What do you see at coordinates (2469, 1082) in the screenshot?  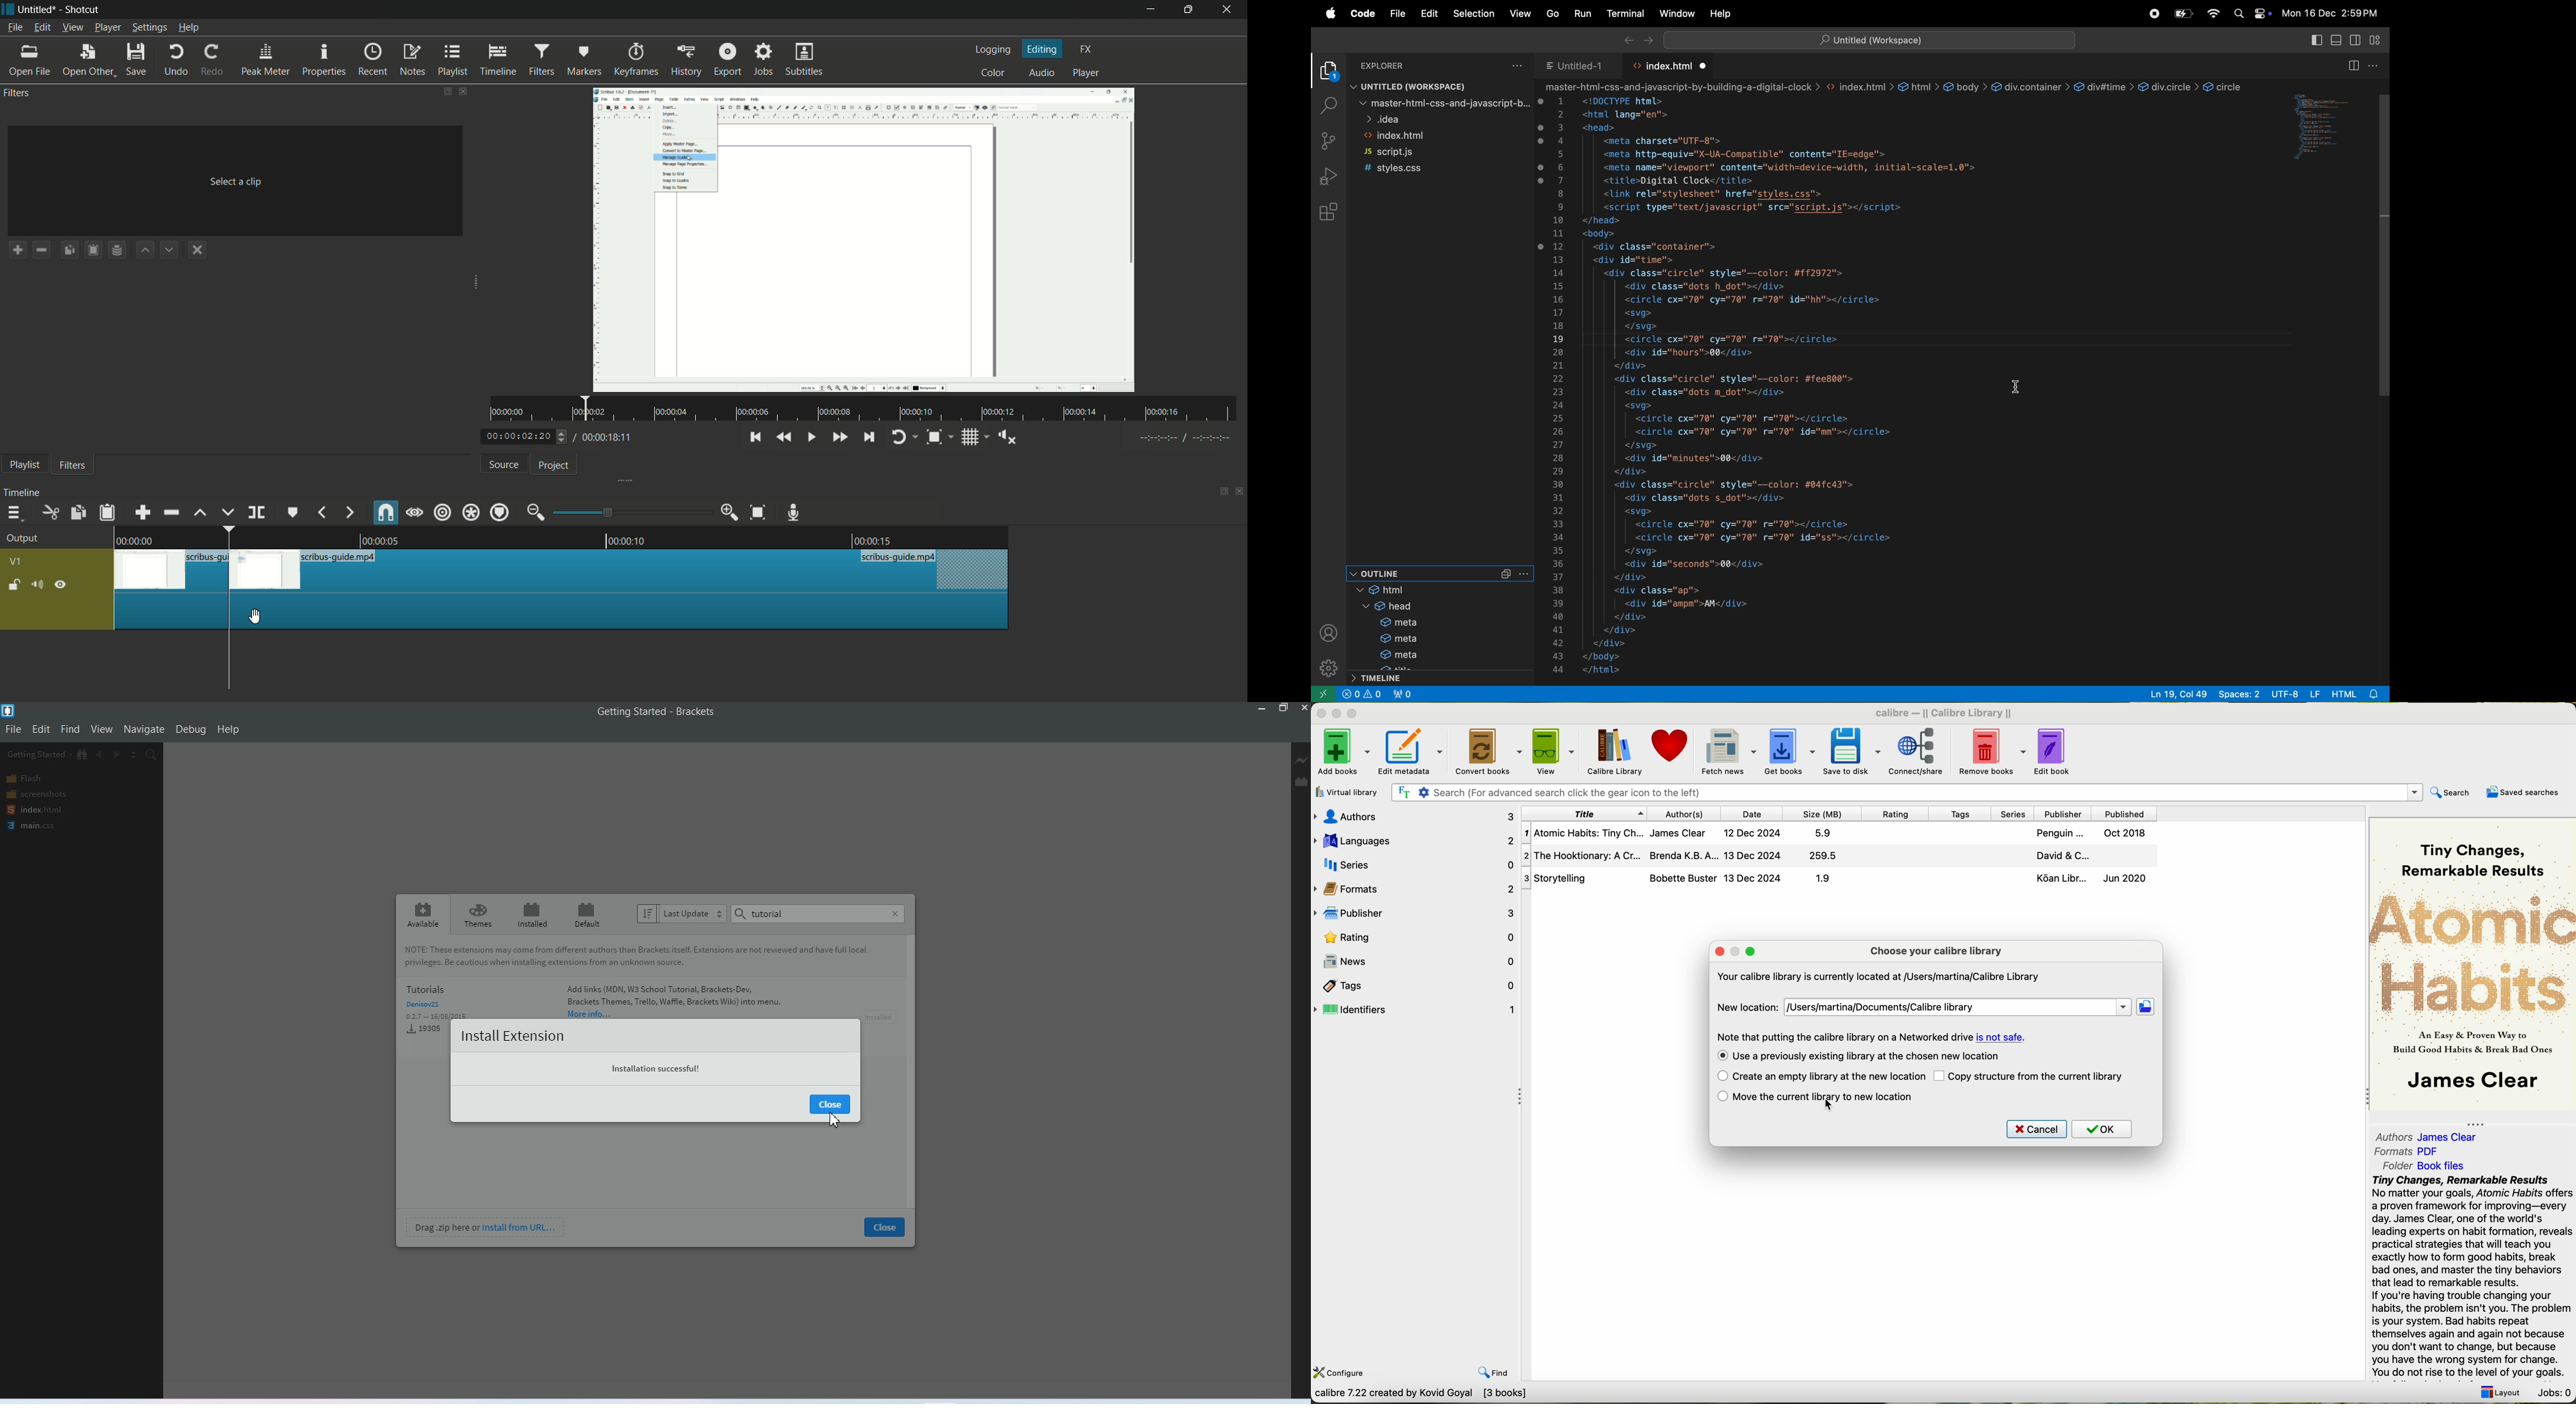 I see `James Clear` at bounding box center [2469, 1082].